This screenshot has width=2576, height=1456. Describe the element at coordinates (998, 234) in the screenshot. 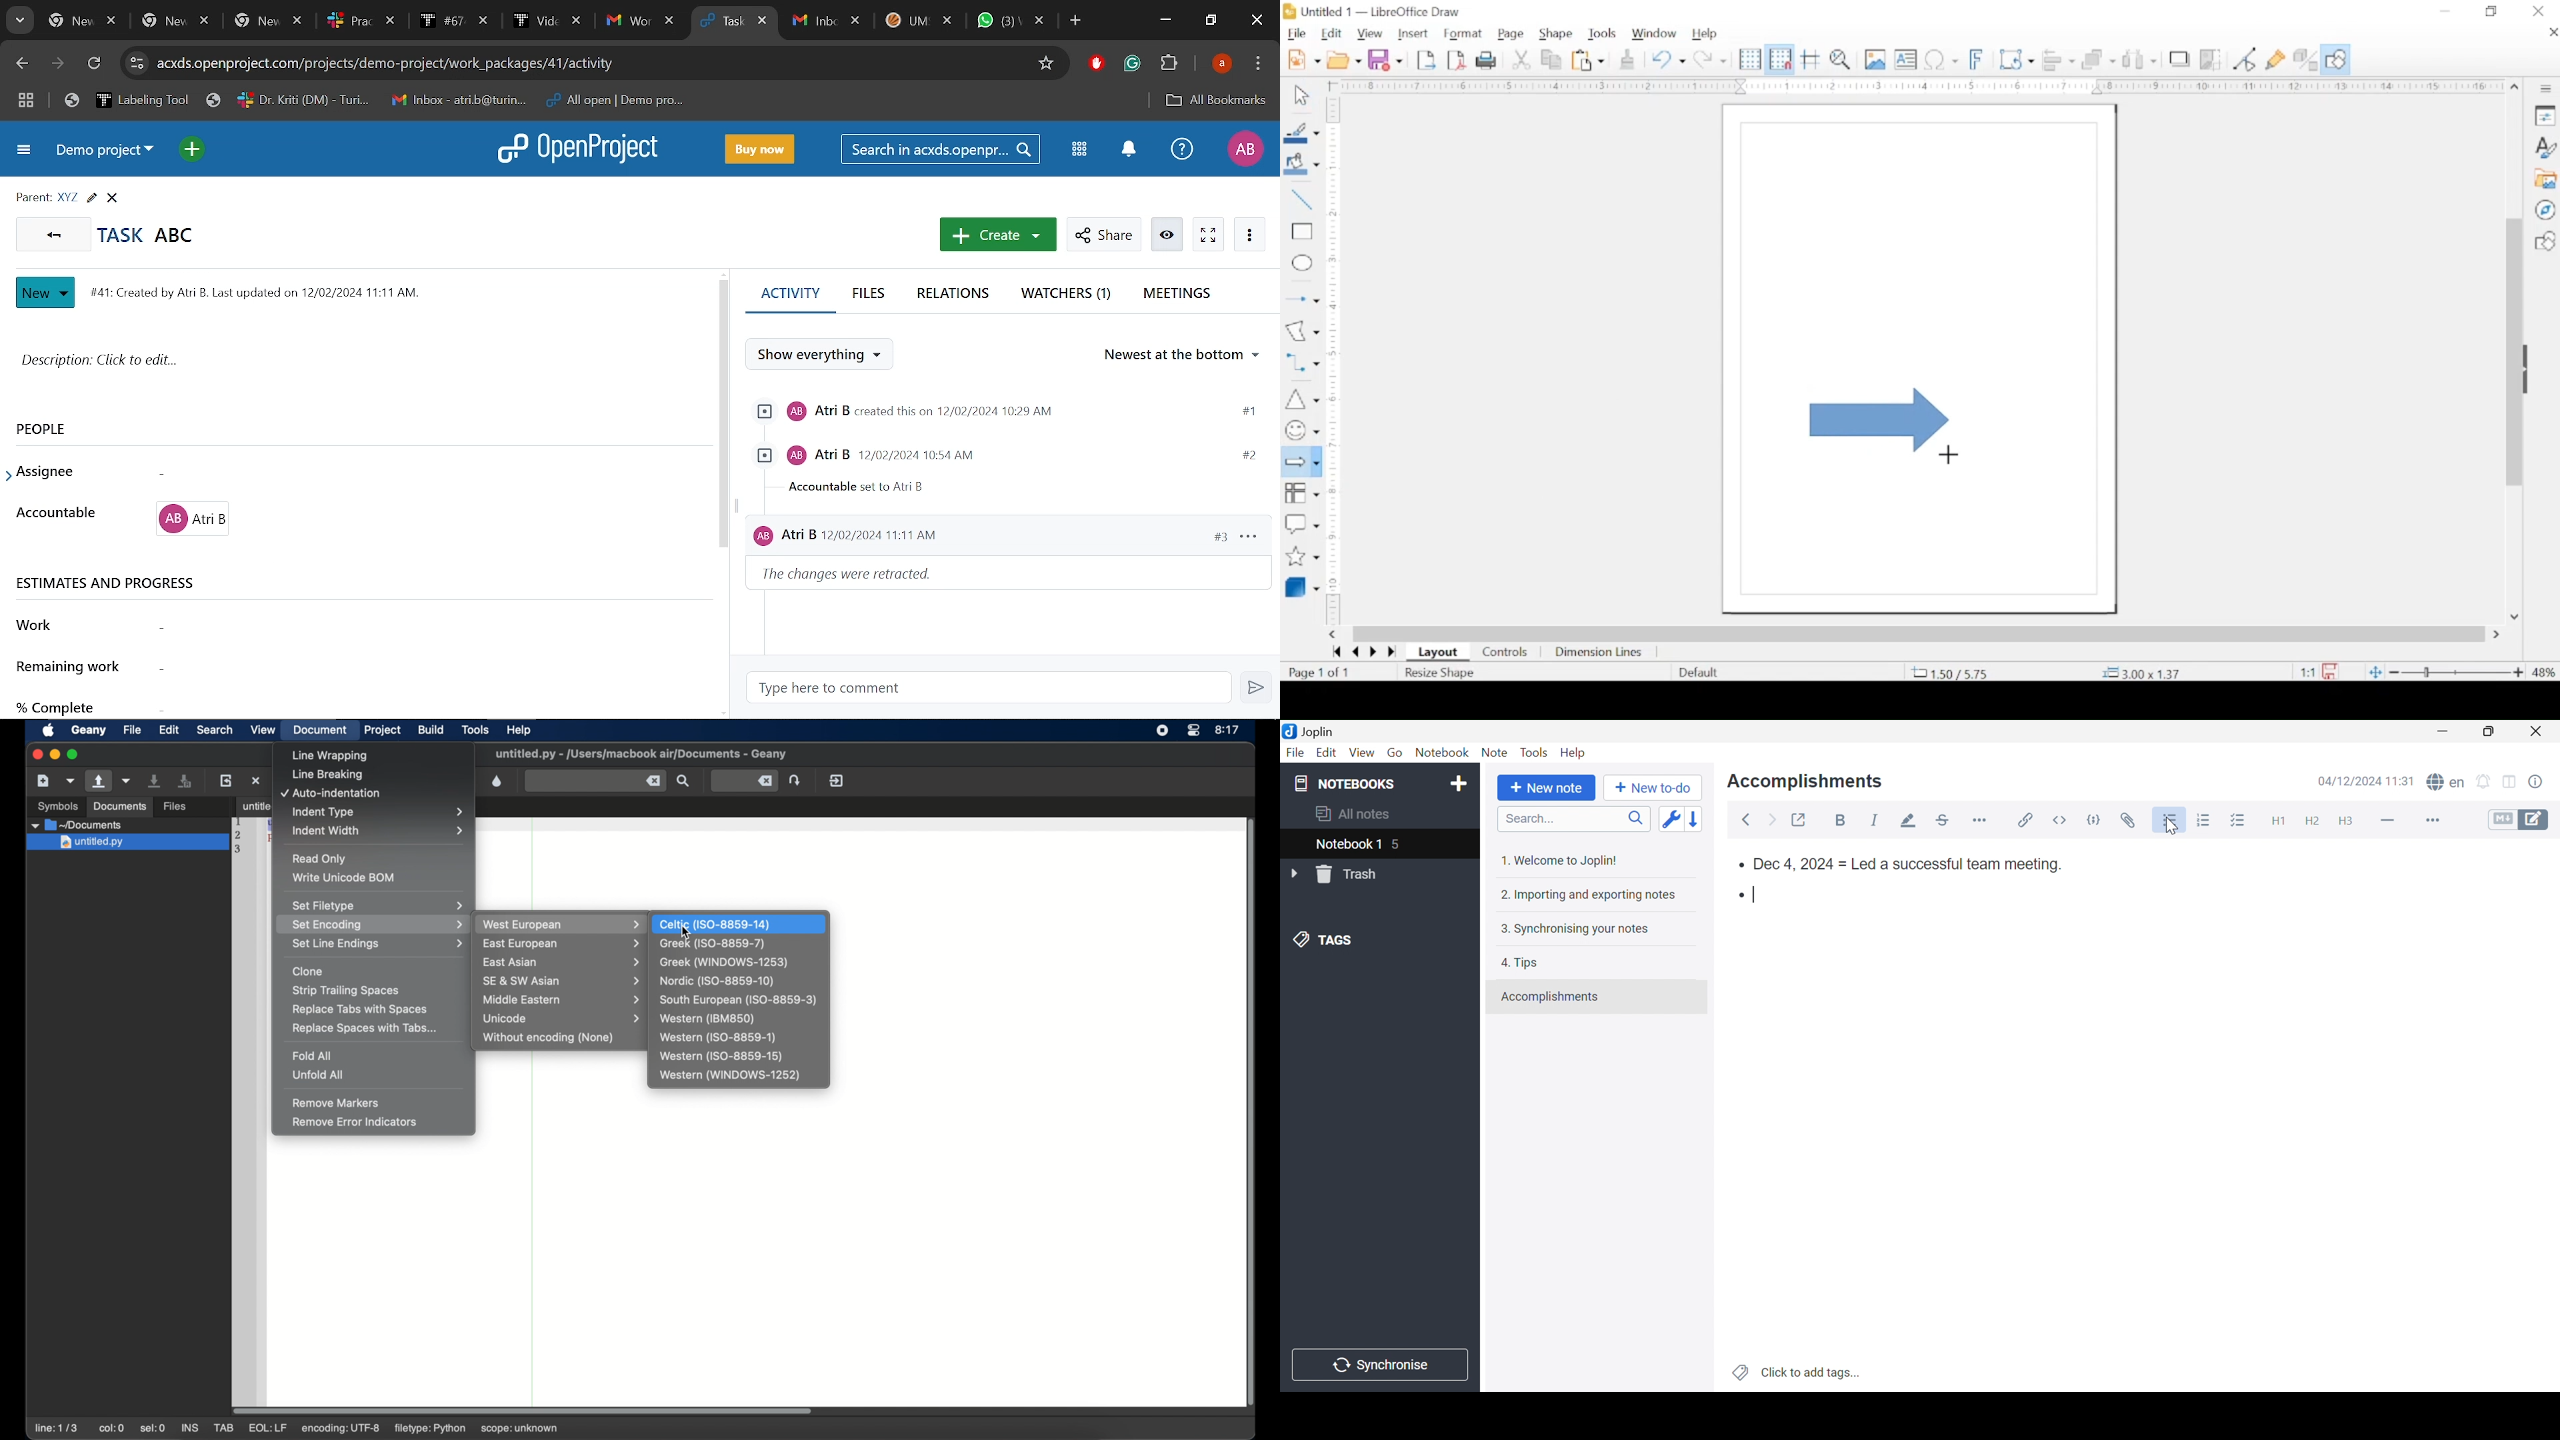

I see `Create ` at that location.